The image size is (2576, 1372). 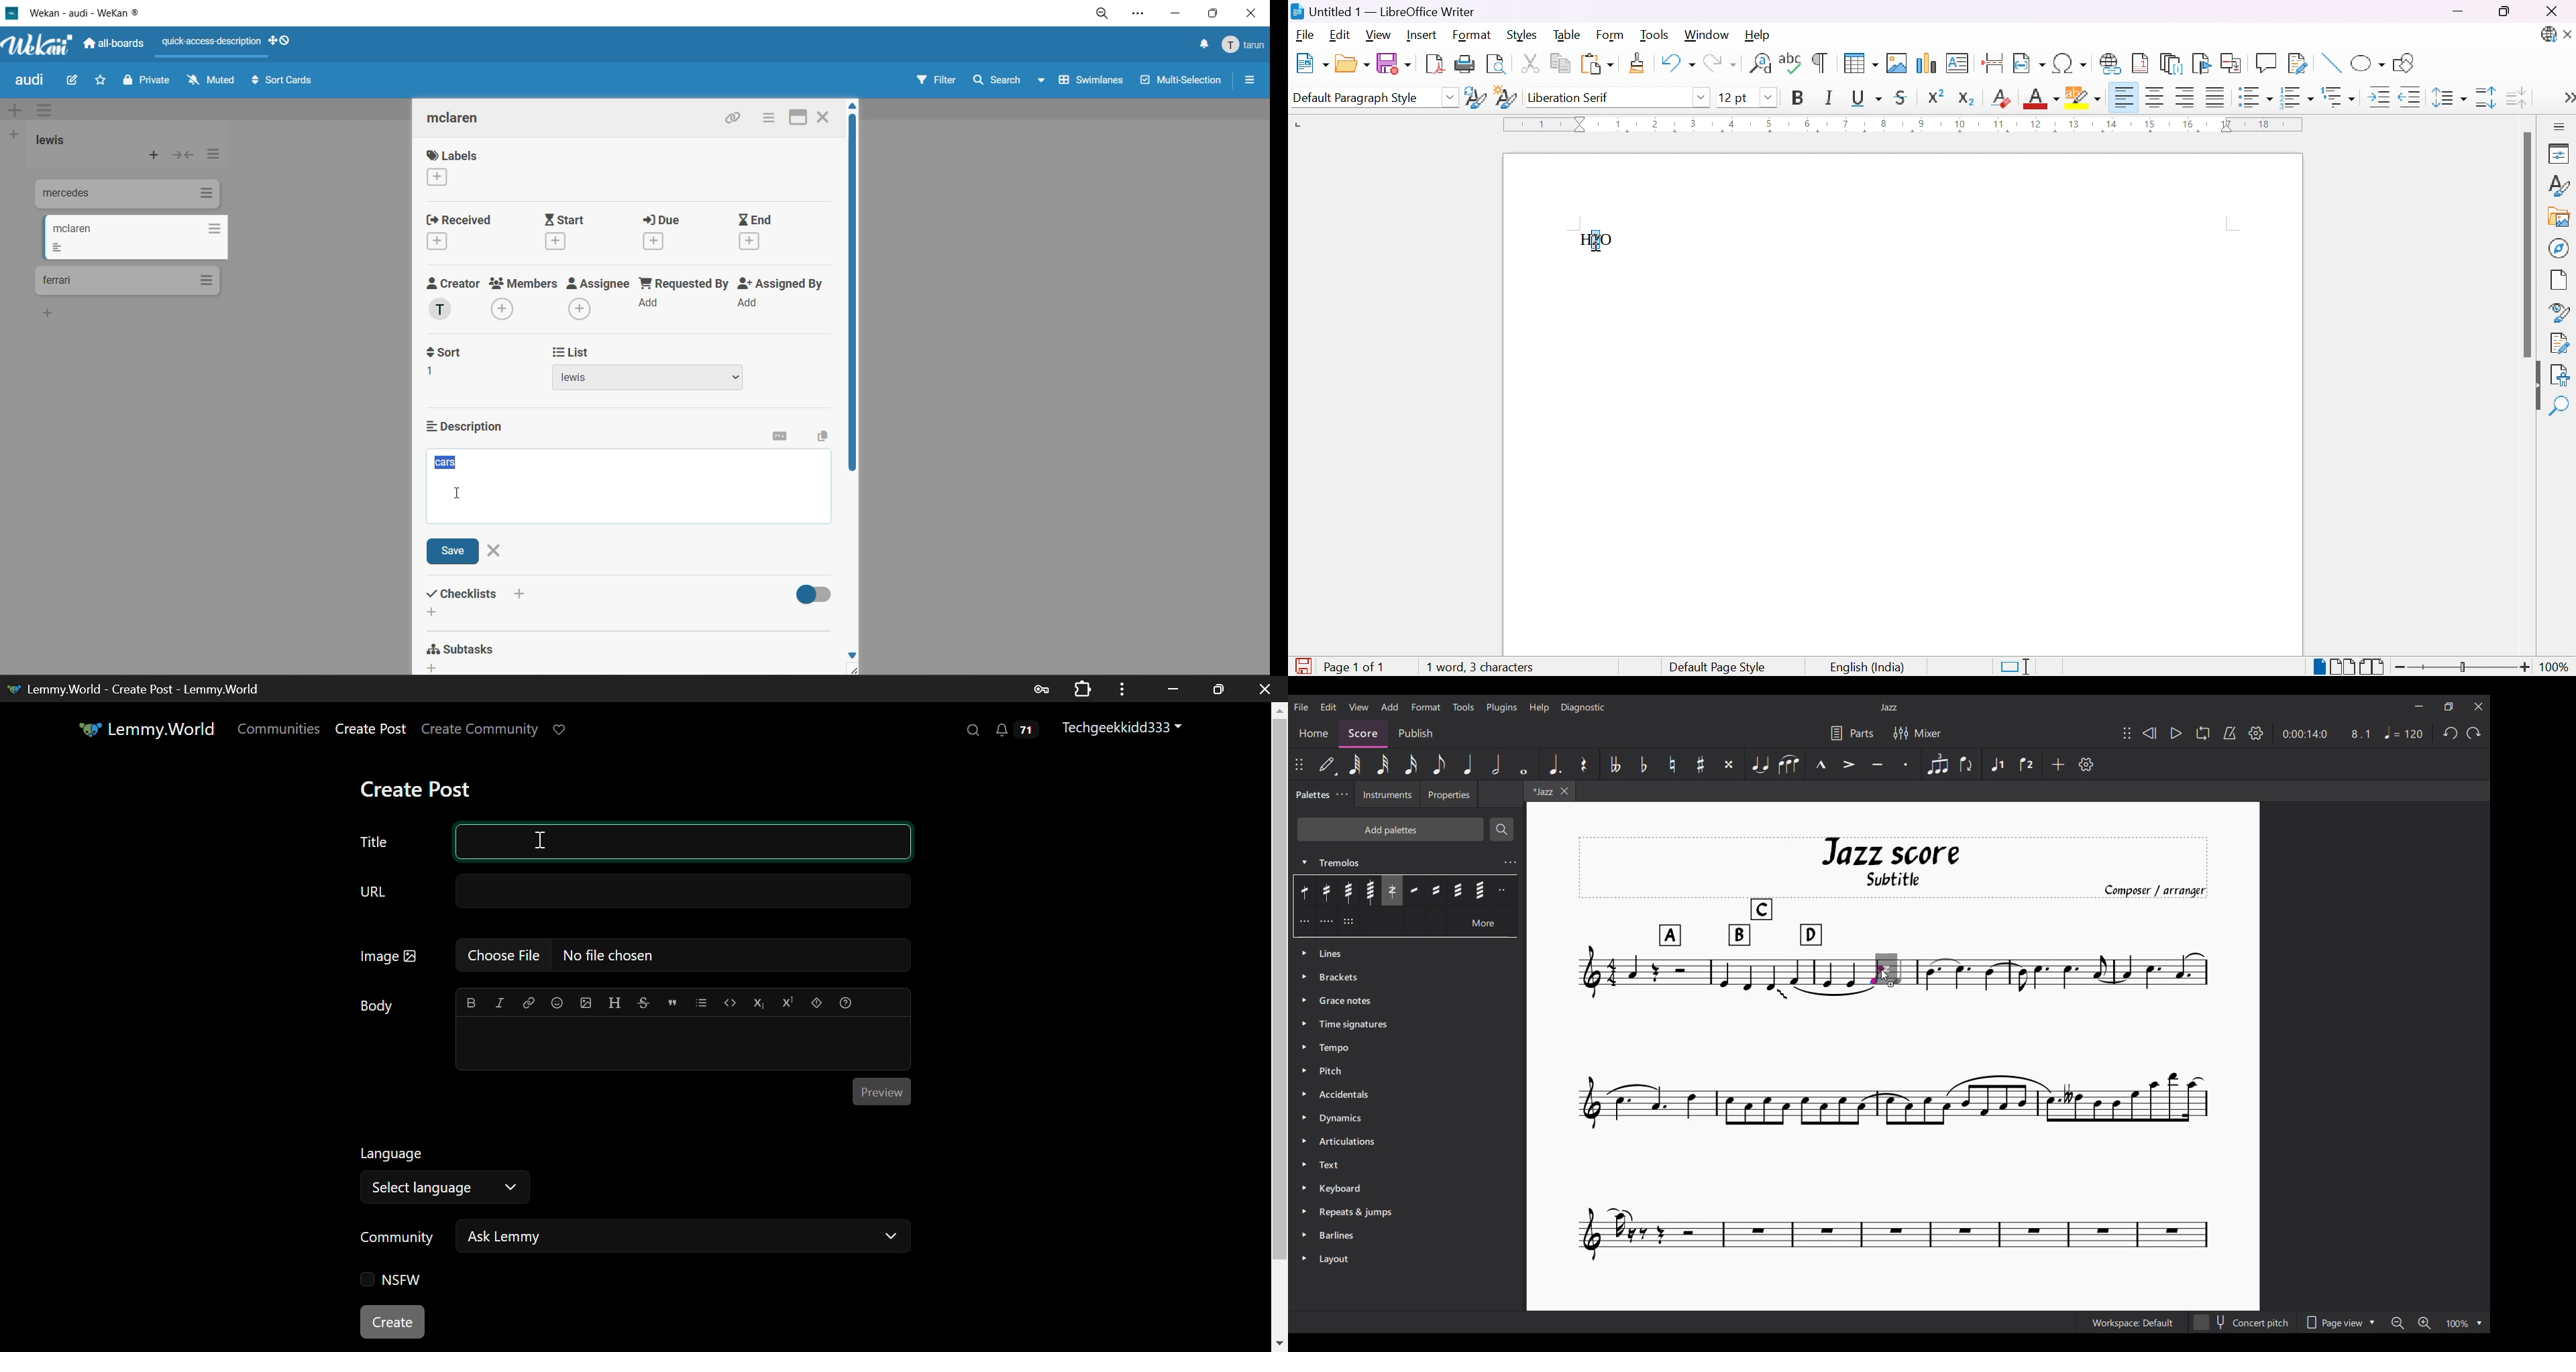 I want to click on Voice 1, so click(x=1997, y=764).